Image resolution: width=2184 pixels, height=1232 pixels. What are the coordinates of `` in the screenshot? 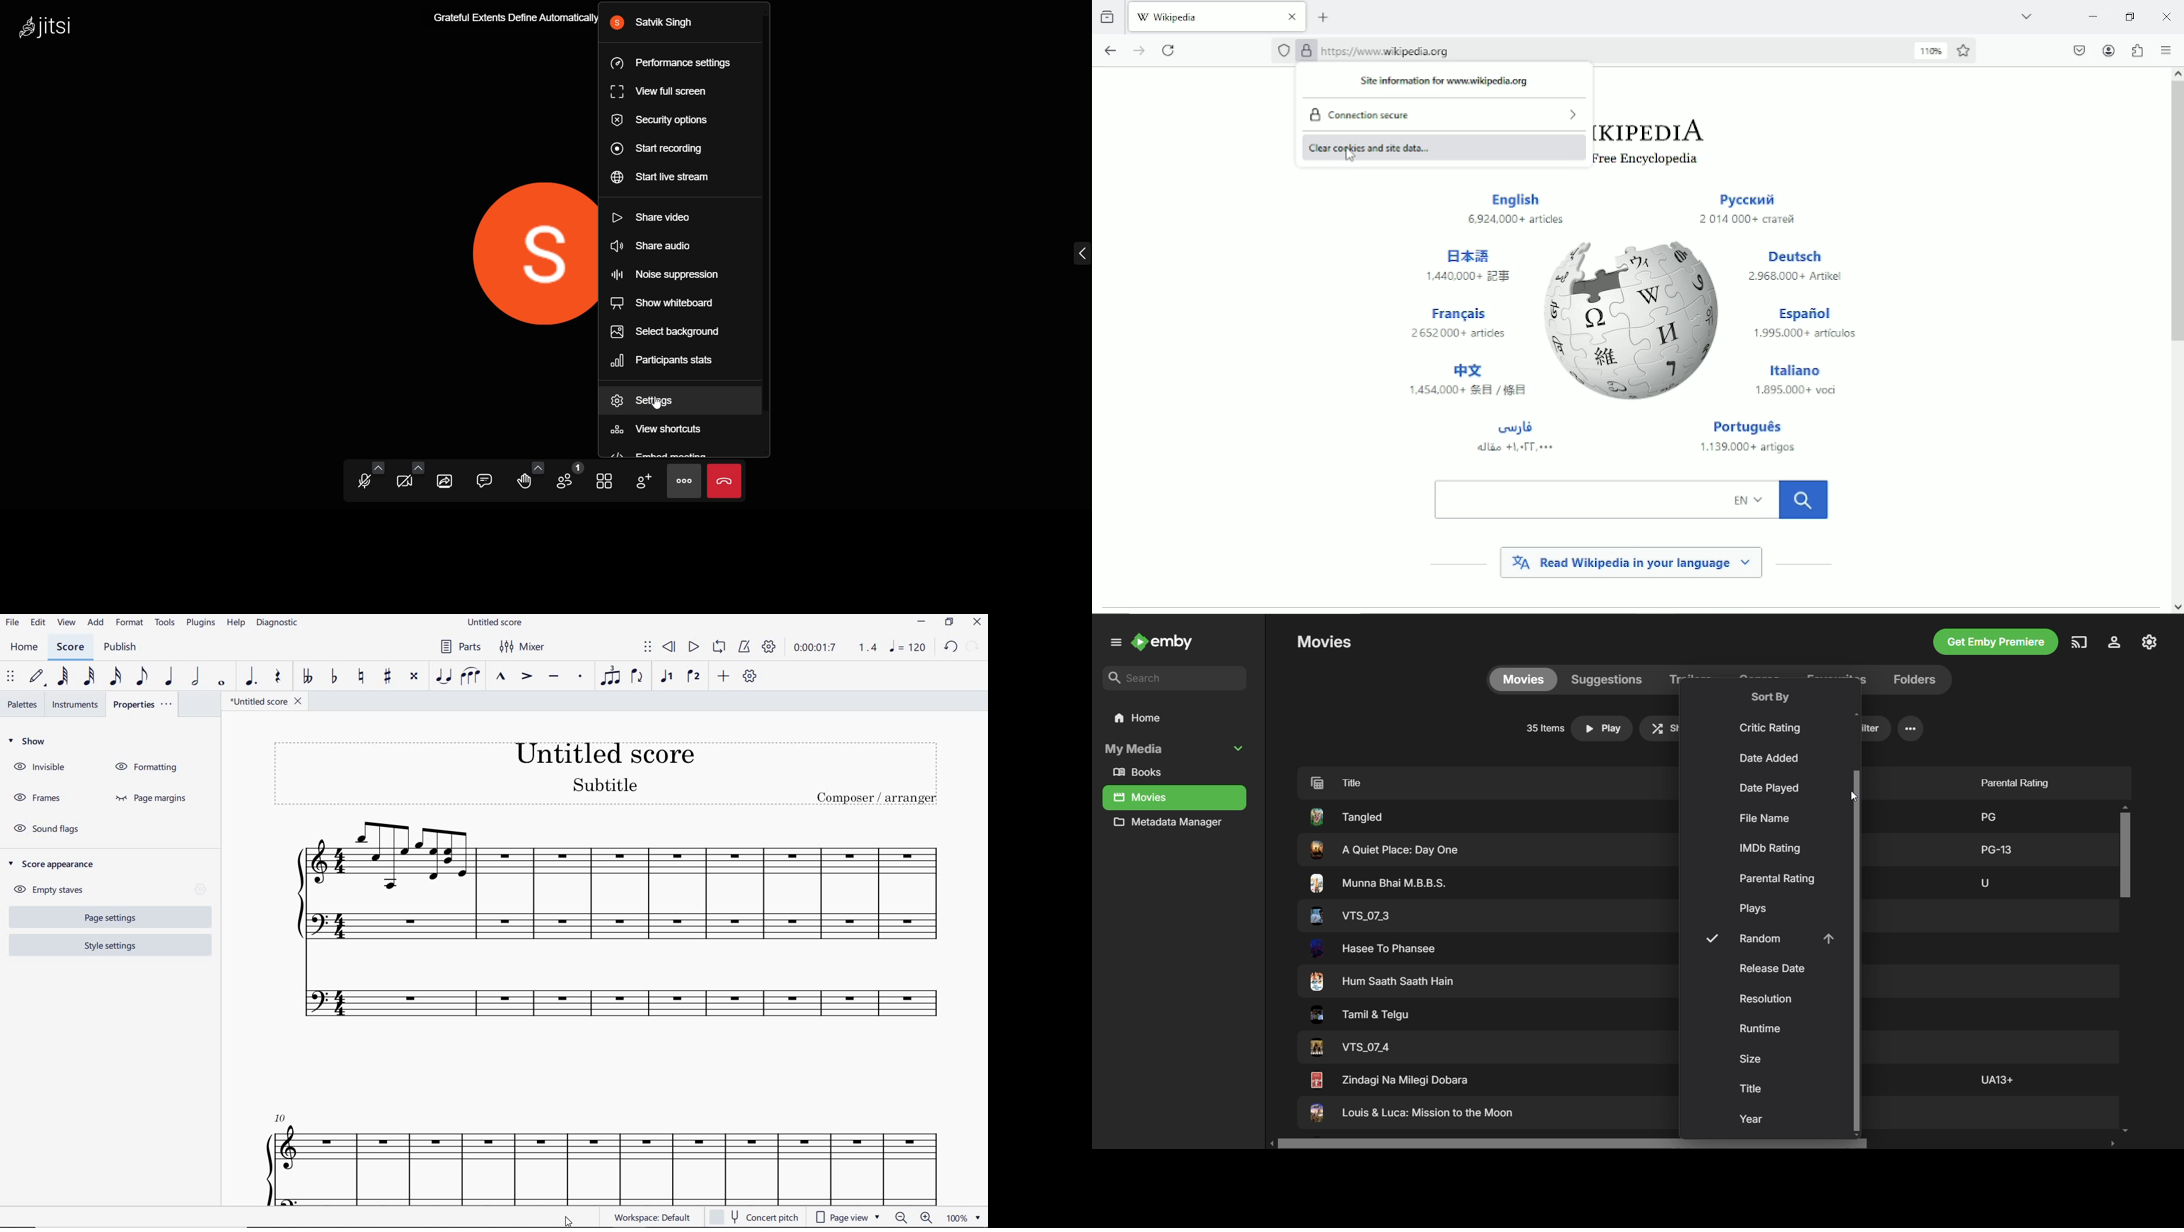 It's located at (1984, 881).